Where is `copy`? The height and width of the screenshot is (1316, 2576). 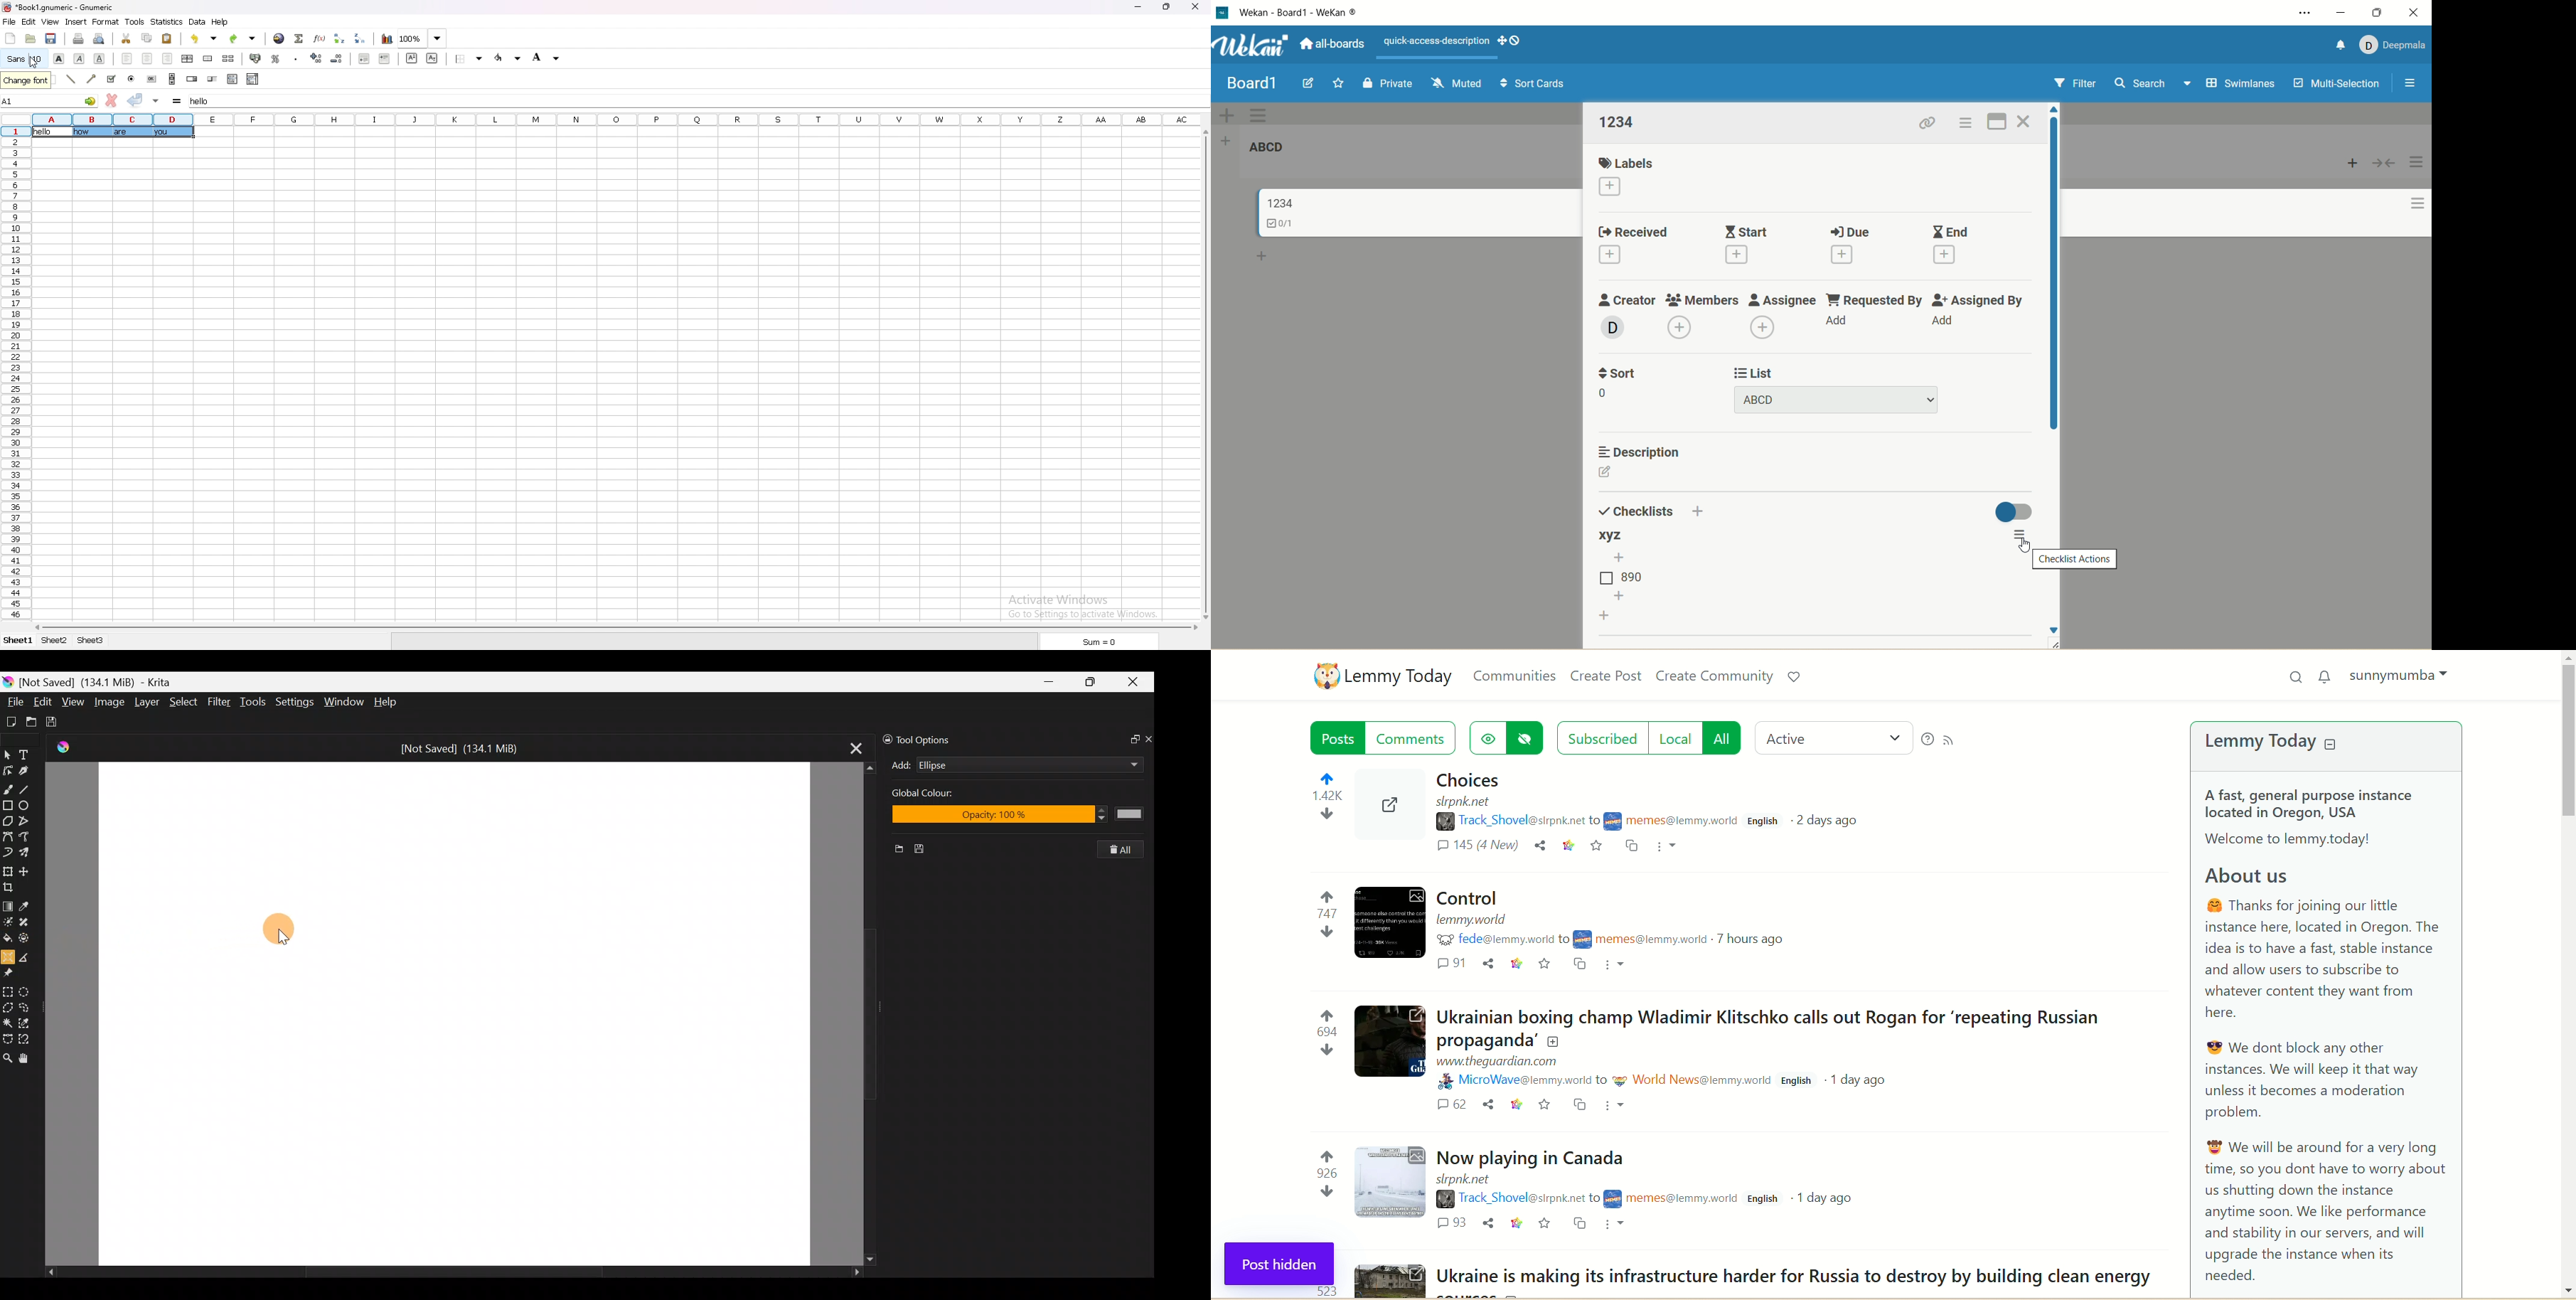
copy is located at coordinates (146, 38).